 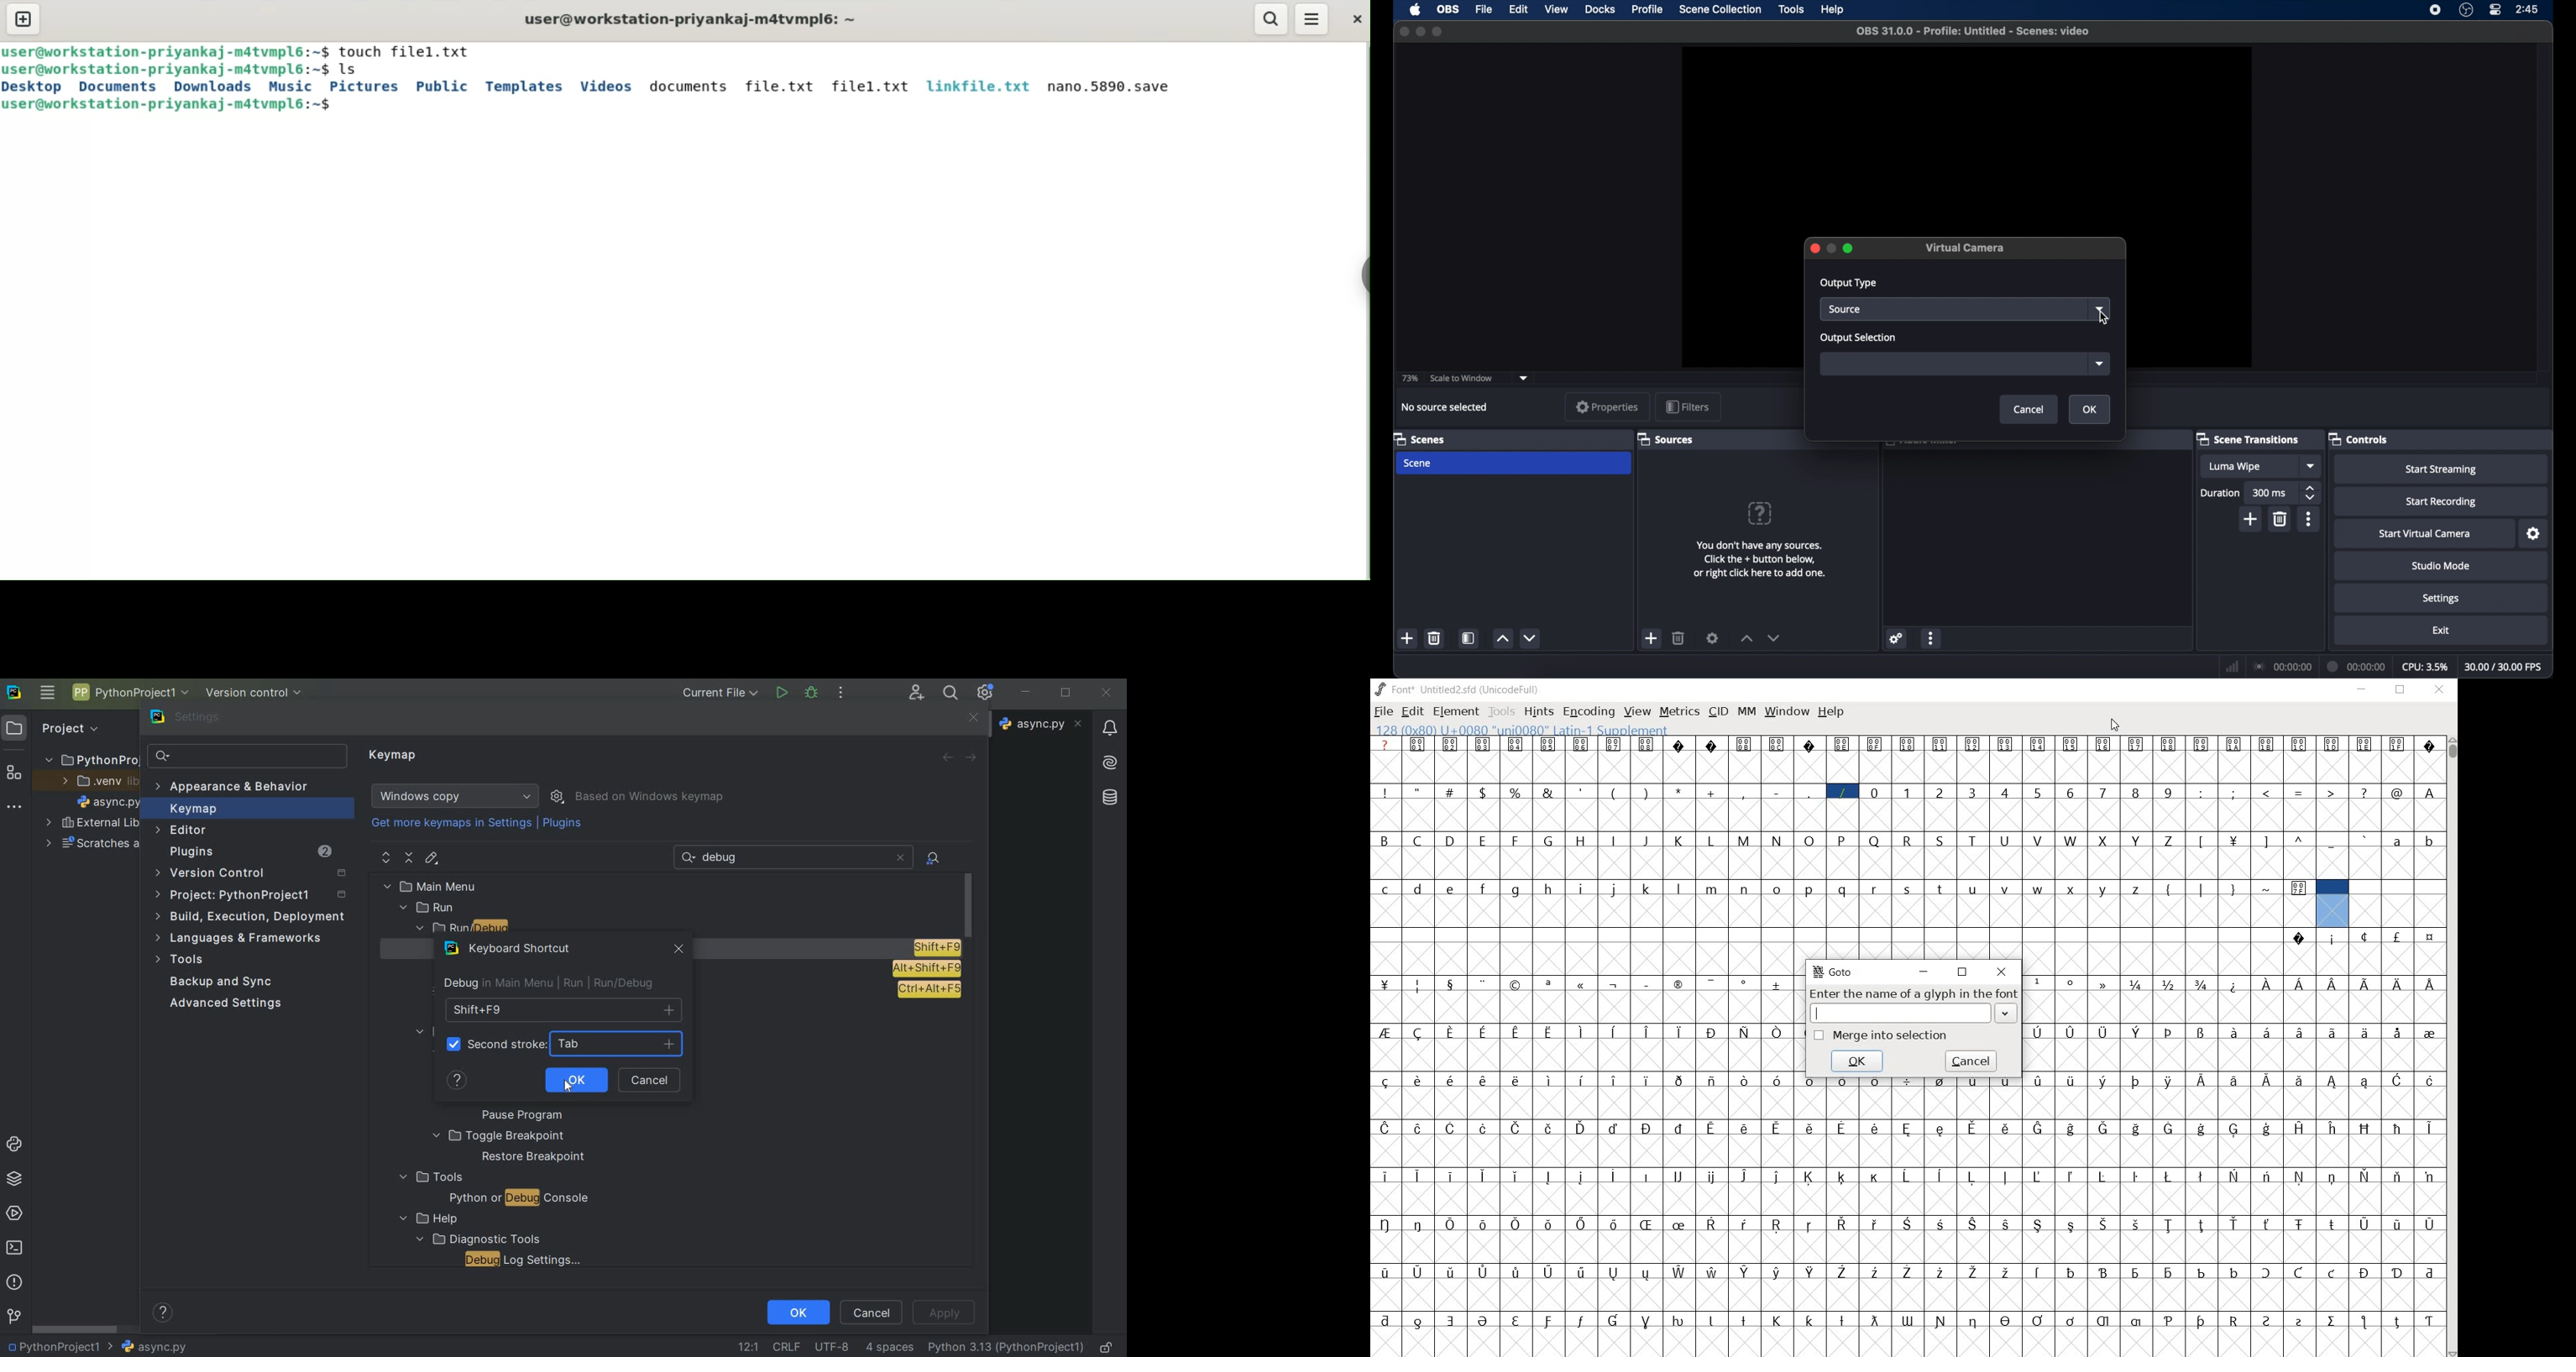 What do you see at coordinates (2431, 792) in the screenshot?
I see `A` at bounding box center [2431, 792].